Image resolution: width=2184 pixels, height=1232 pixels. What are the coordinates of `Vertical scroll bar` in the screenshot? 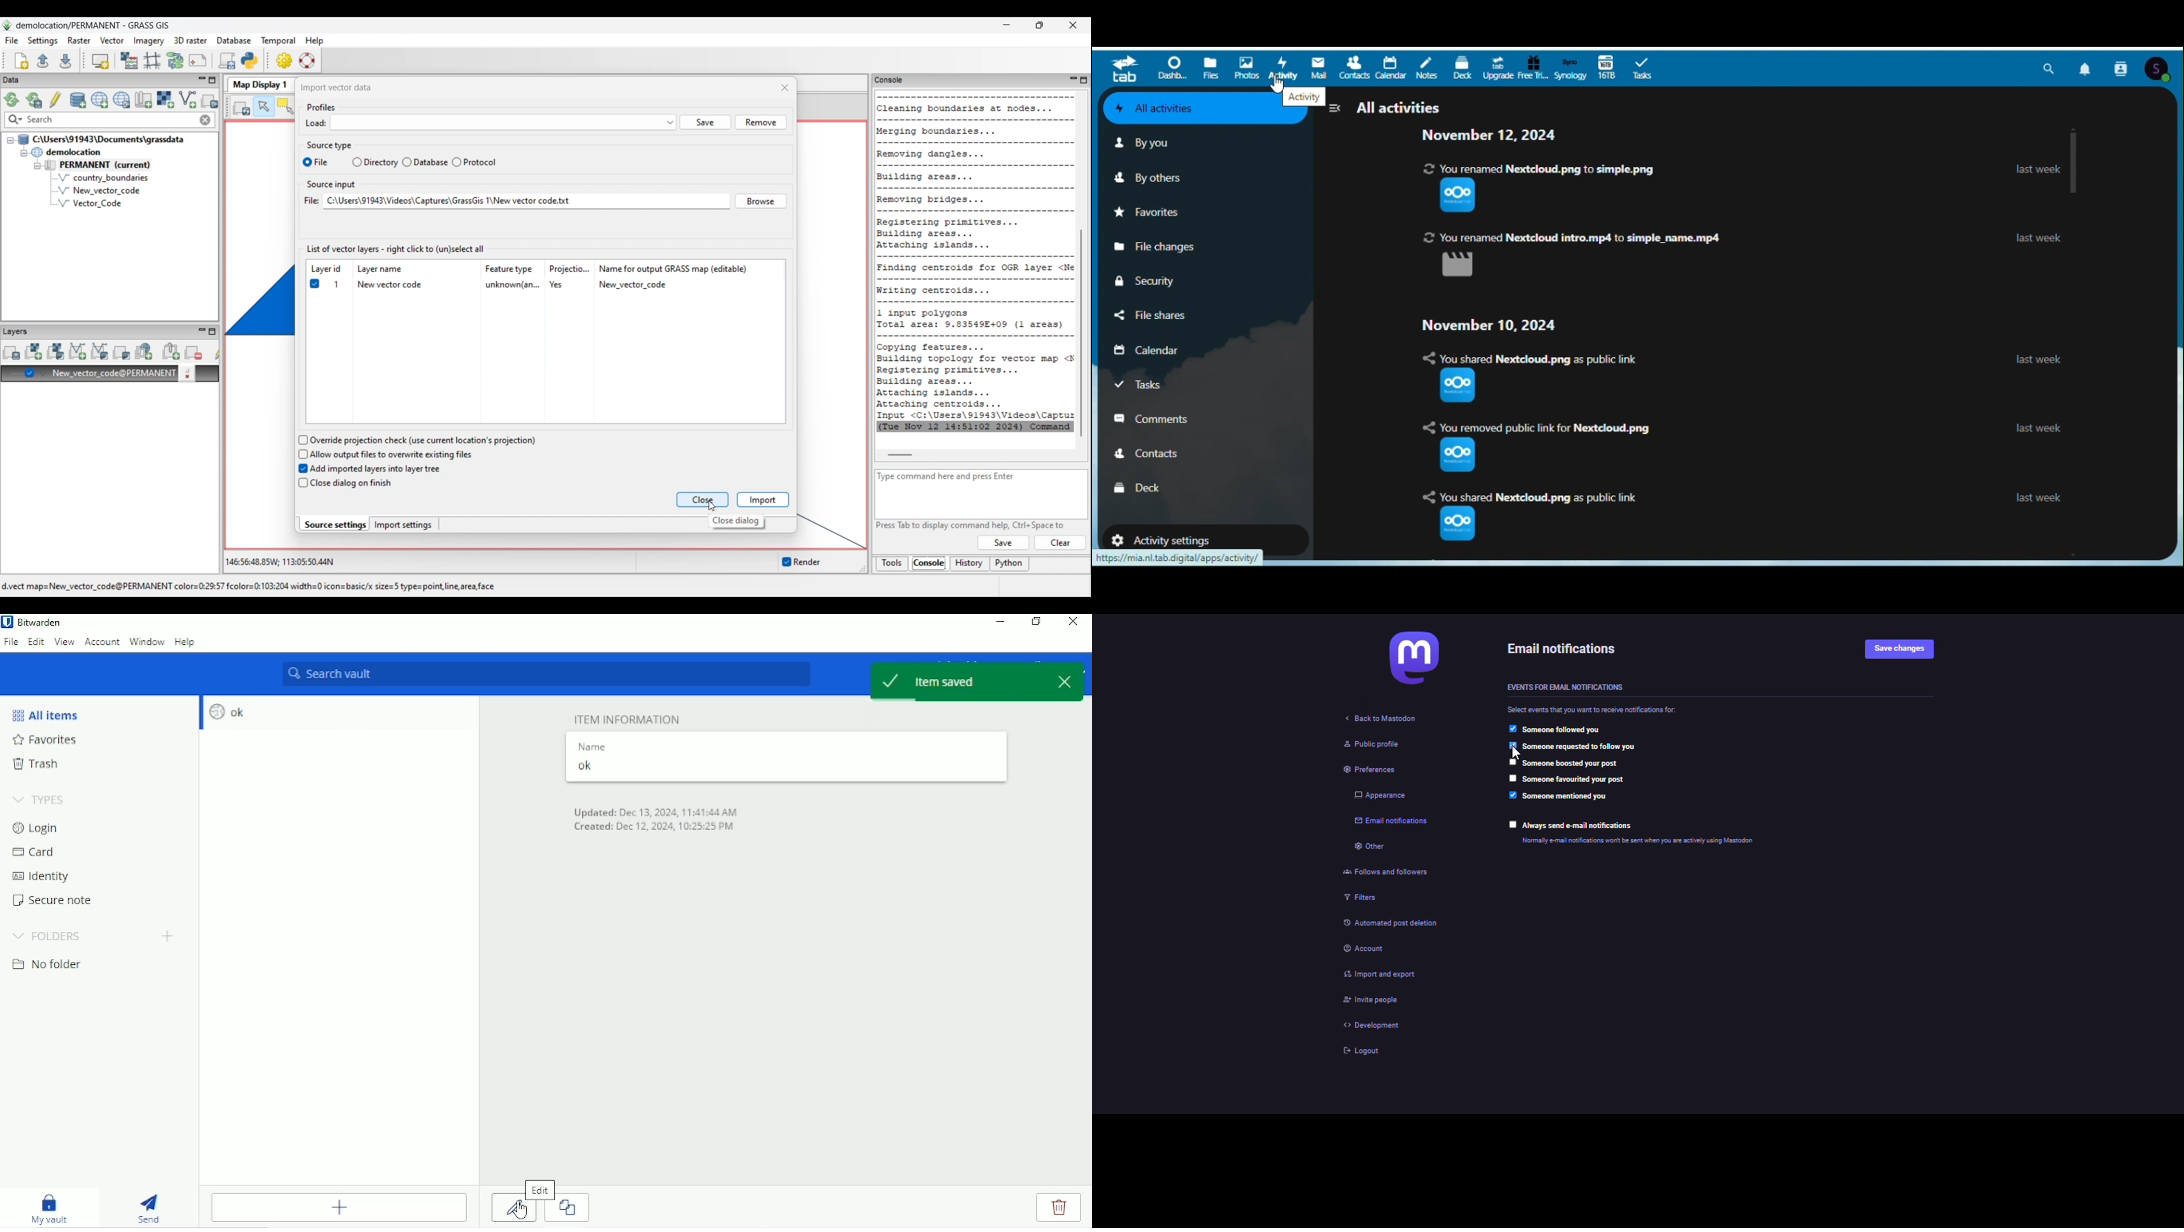 It's located at (2074, 162).